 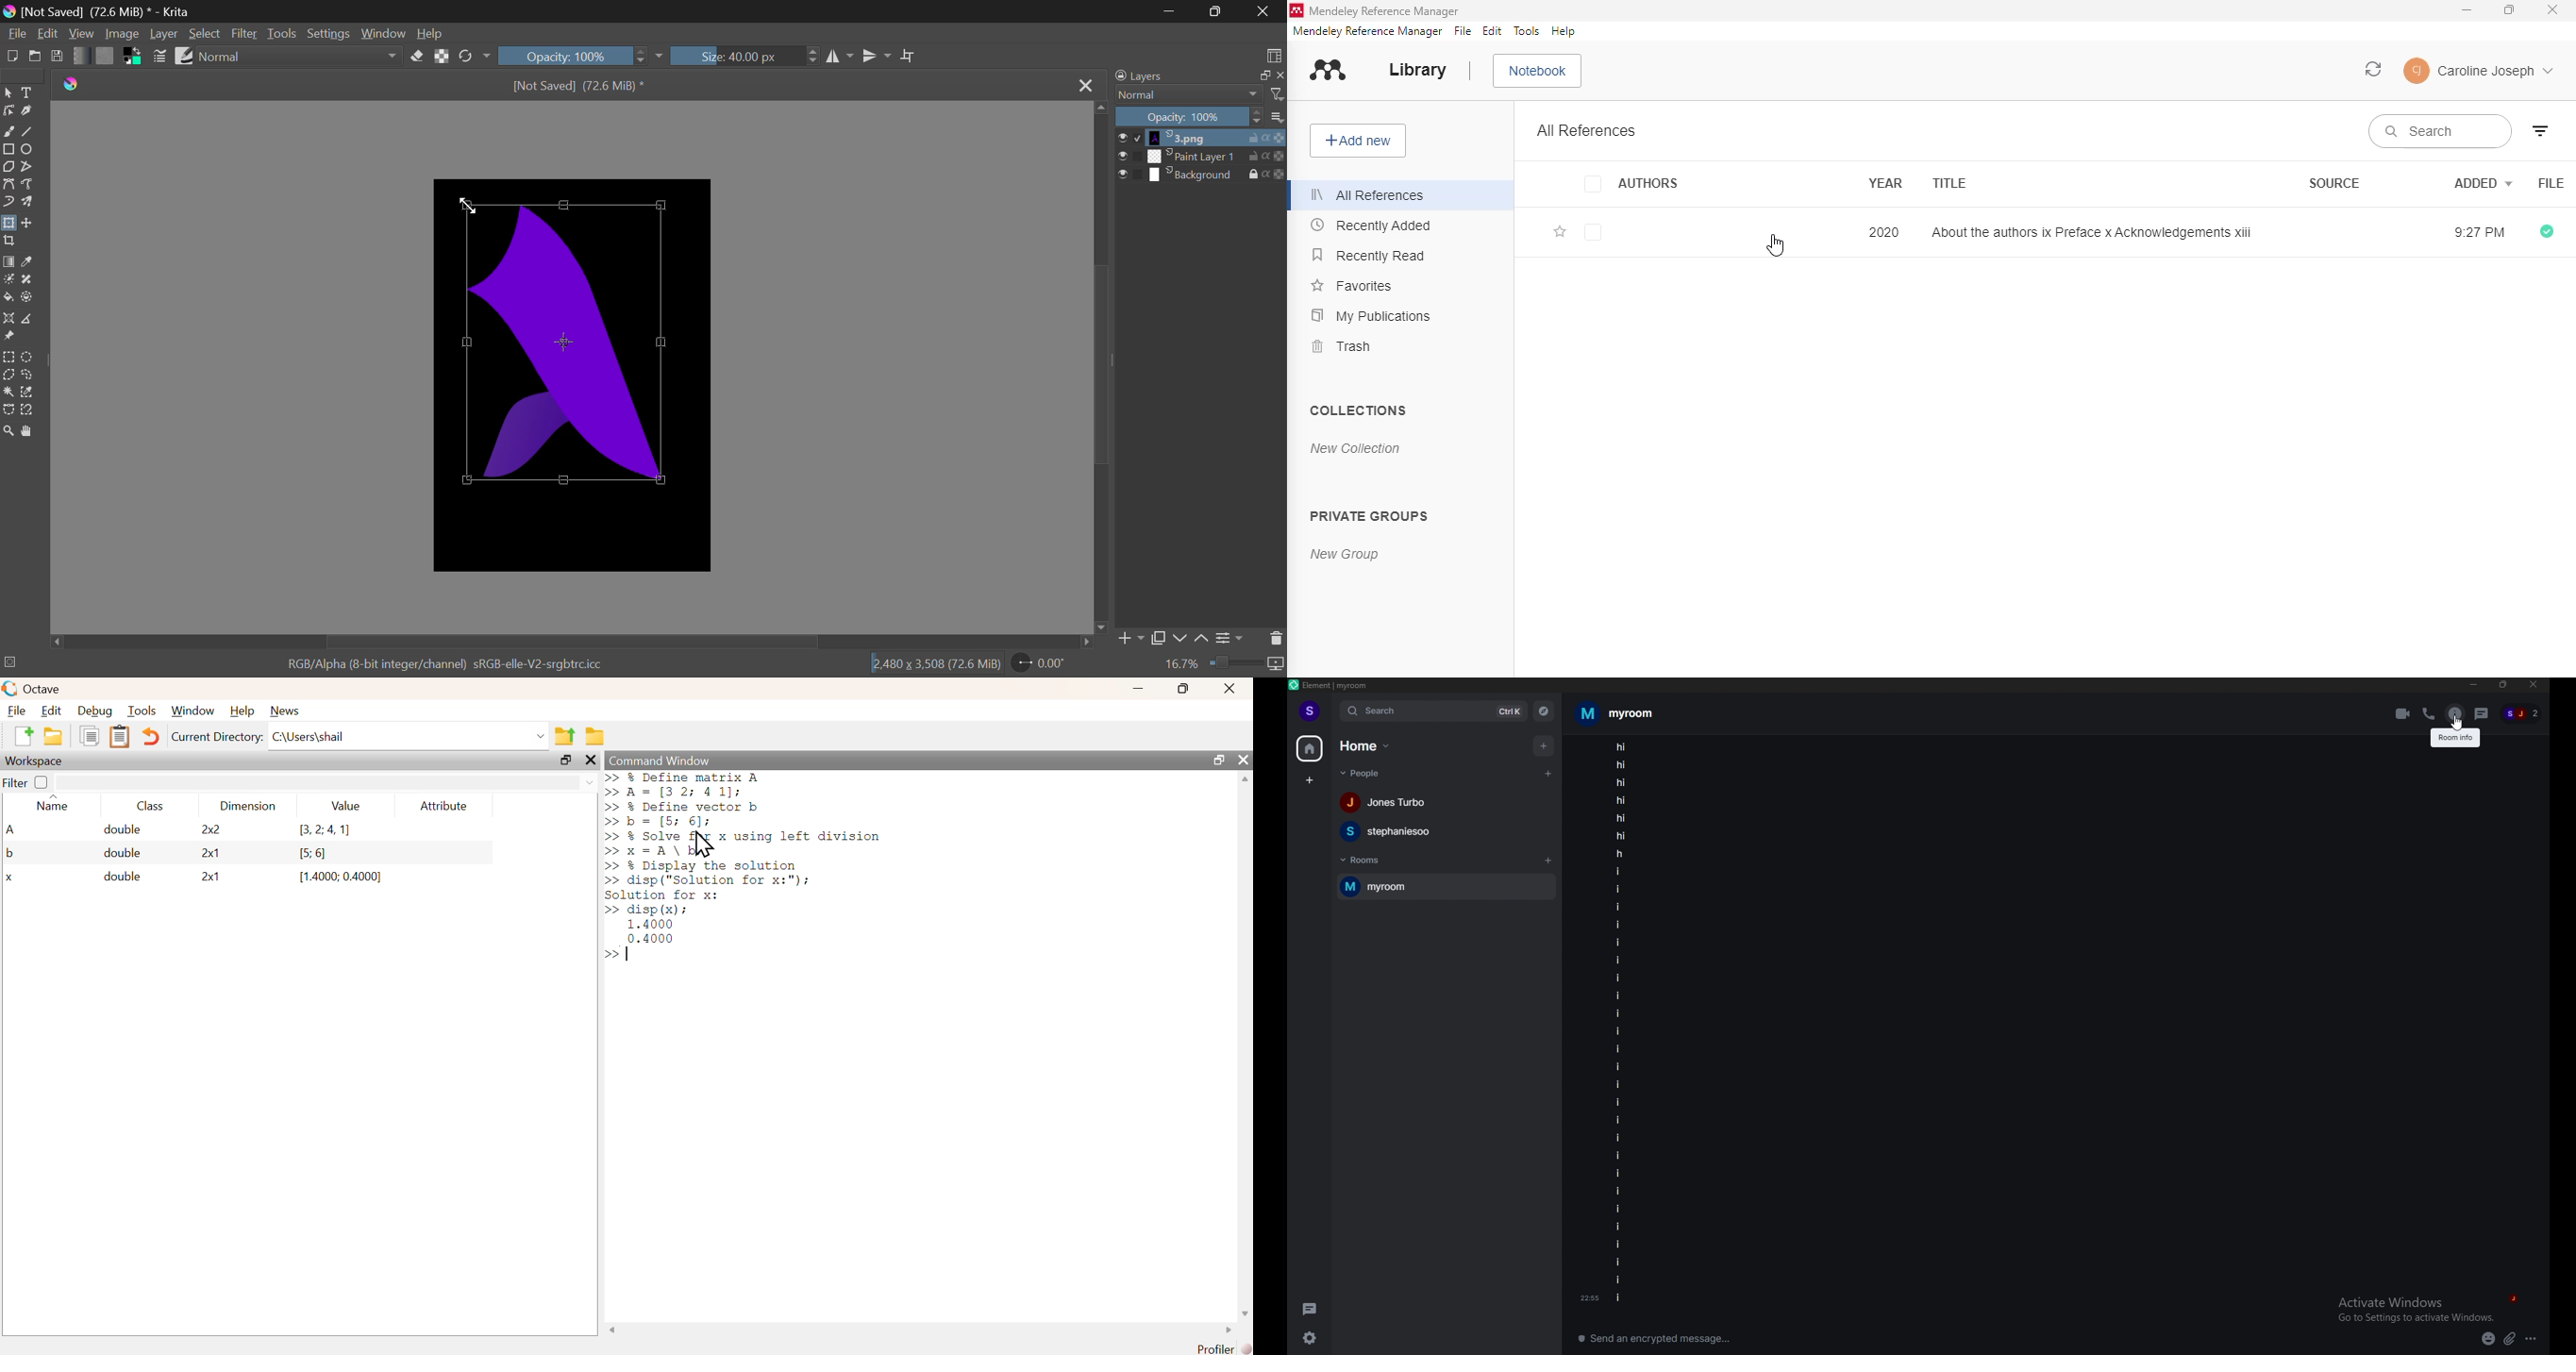 What do you see at coordinates (1182, 639) in the screenshot?
I see `down Movement of Layer` at bounding box center [1182, 639].